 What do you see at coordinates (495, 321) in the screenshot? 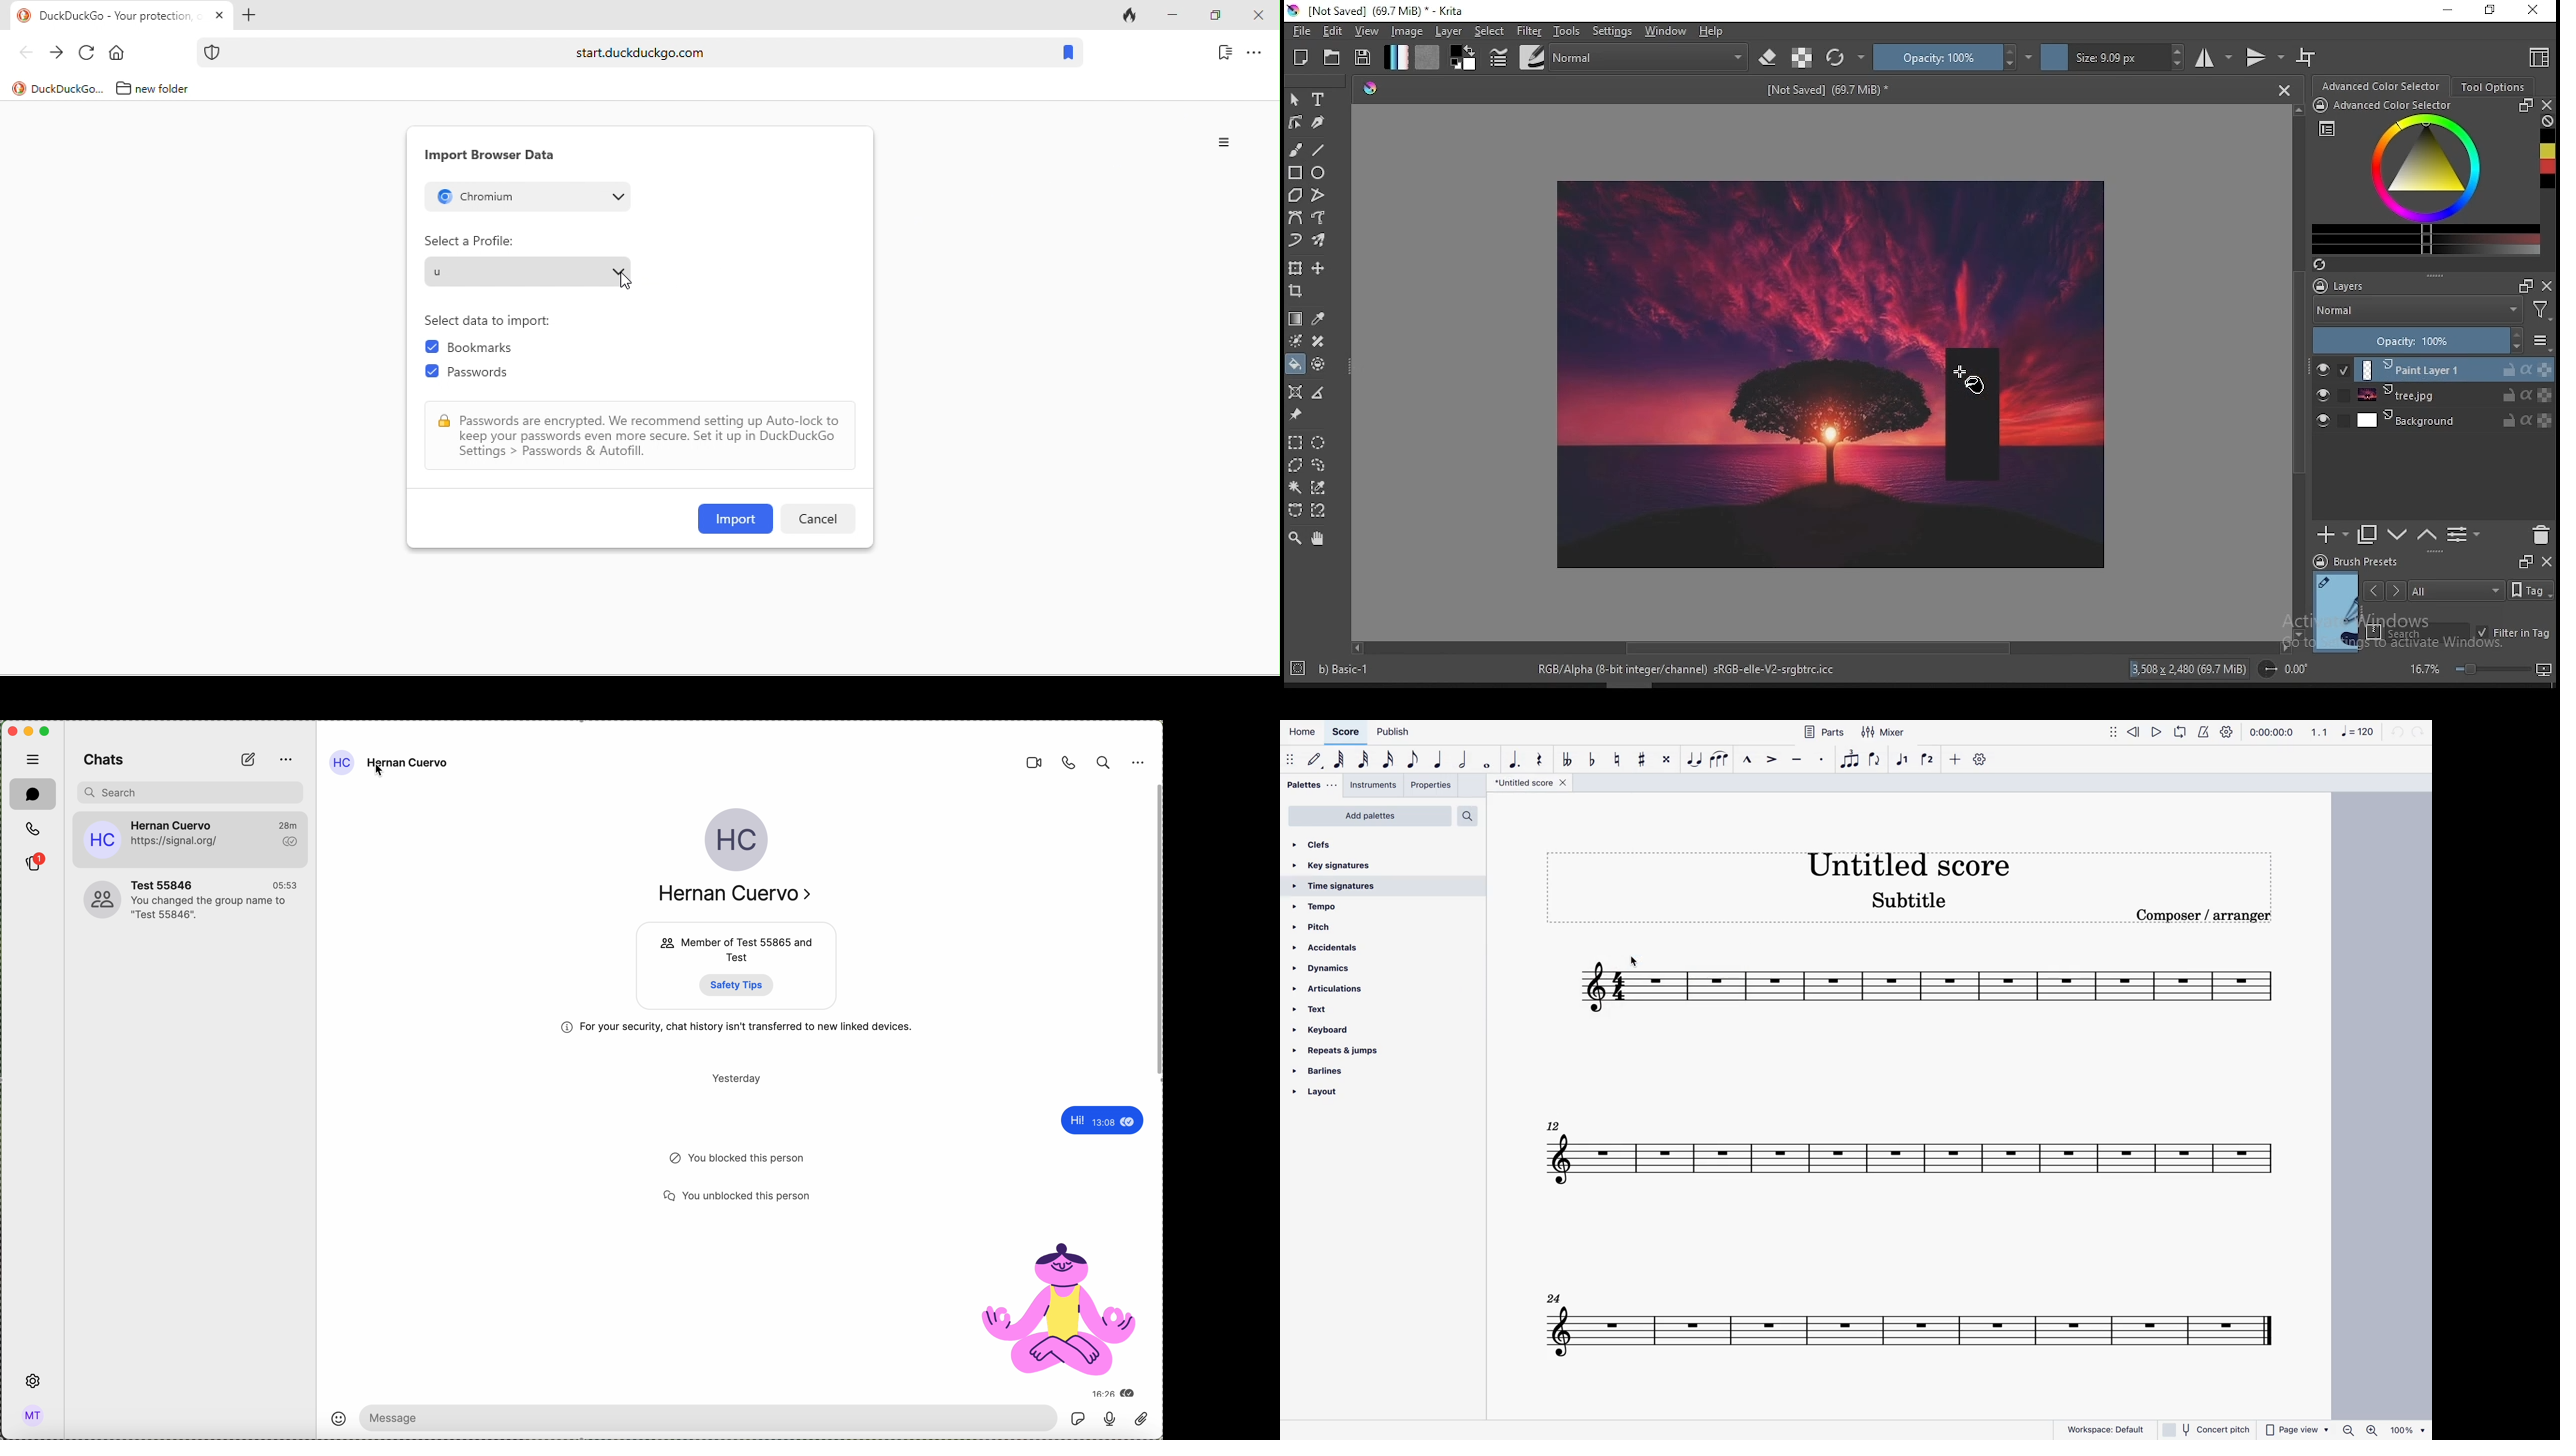
I see `select data to import` at bounding box center [495, 321].